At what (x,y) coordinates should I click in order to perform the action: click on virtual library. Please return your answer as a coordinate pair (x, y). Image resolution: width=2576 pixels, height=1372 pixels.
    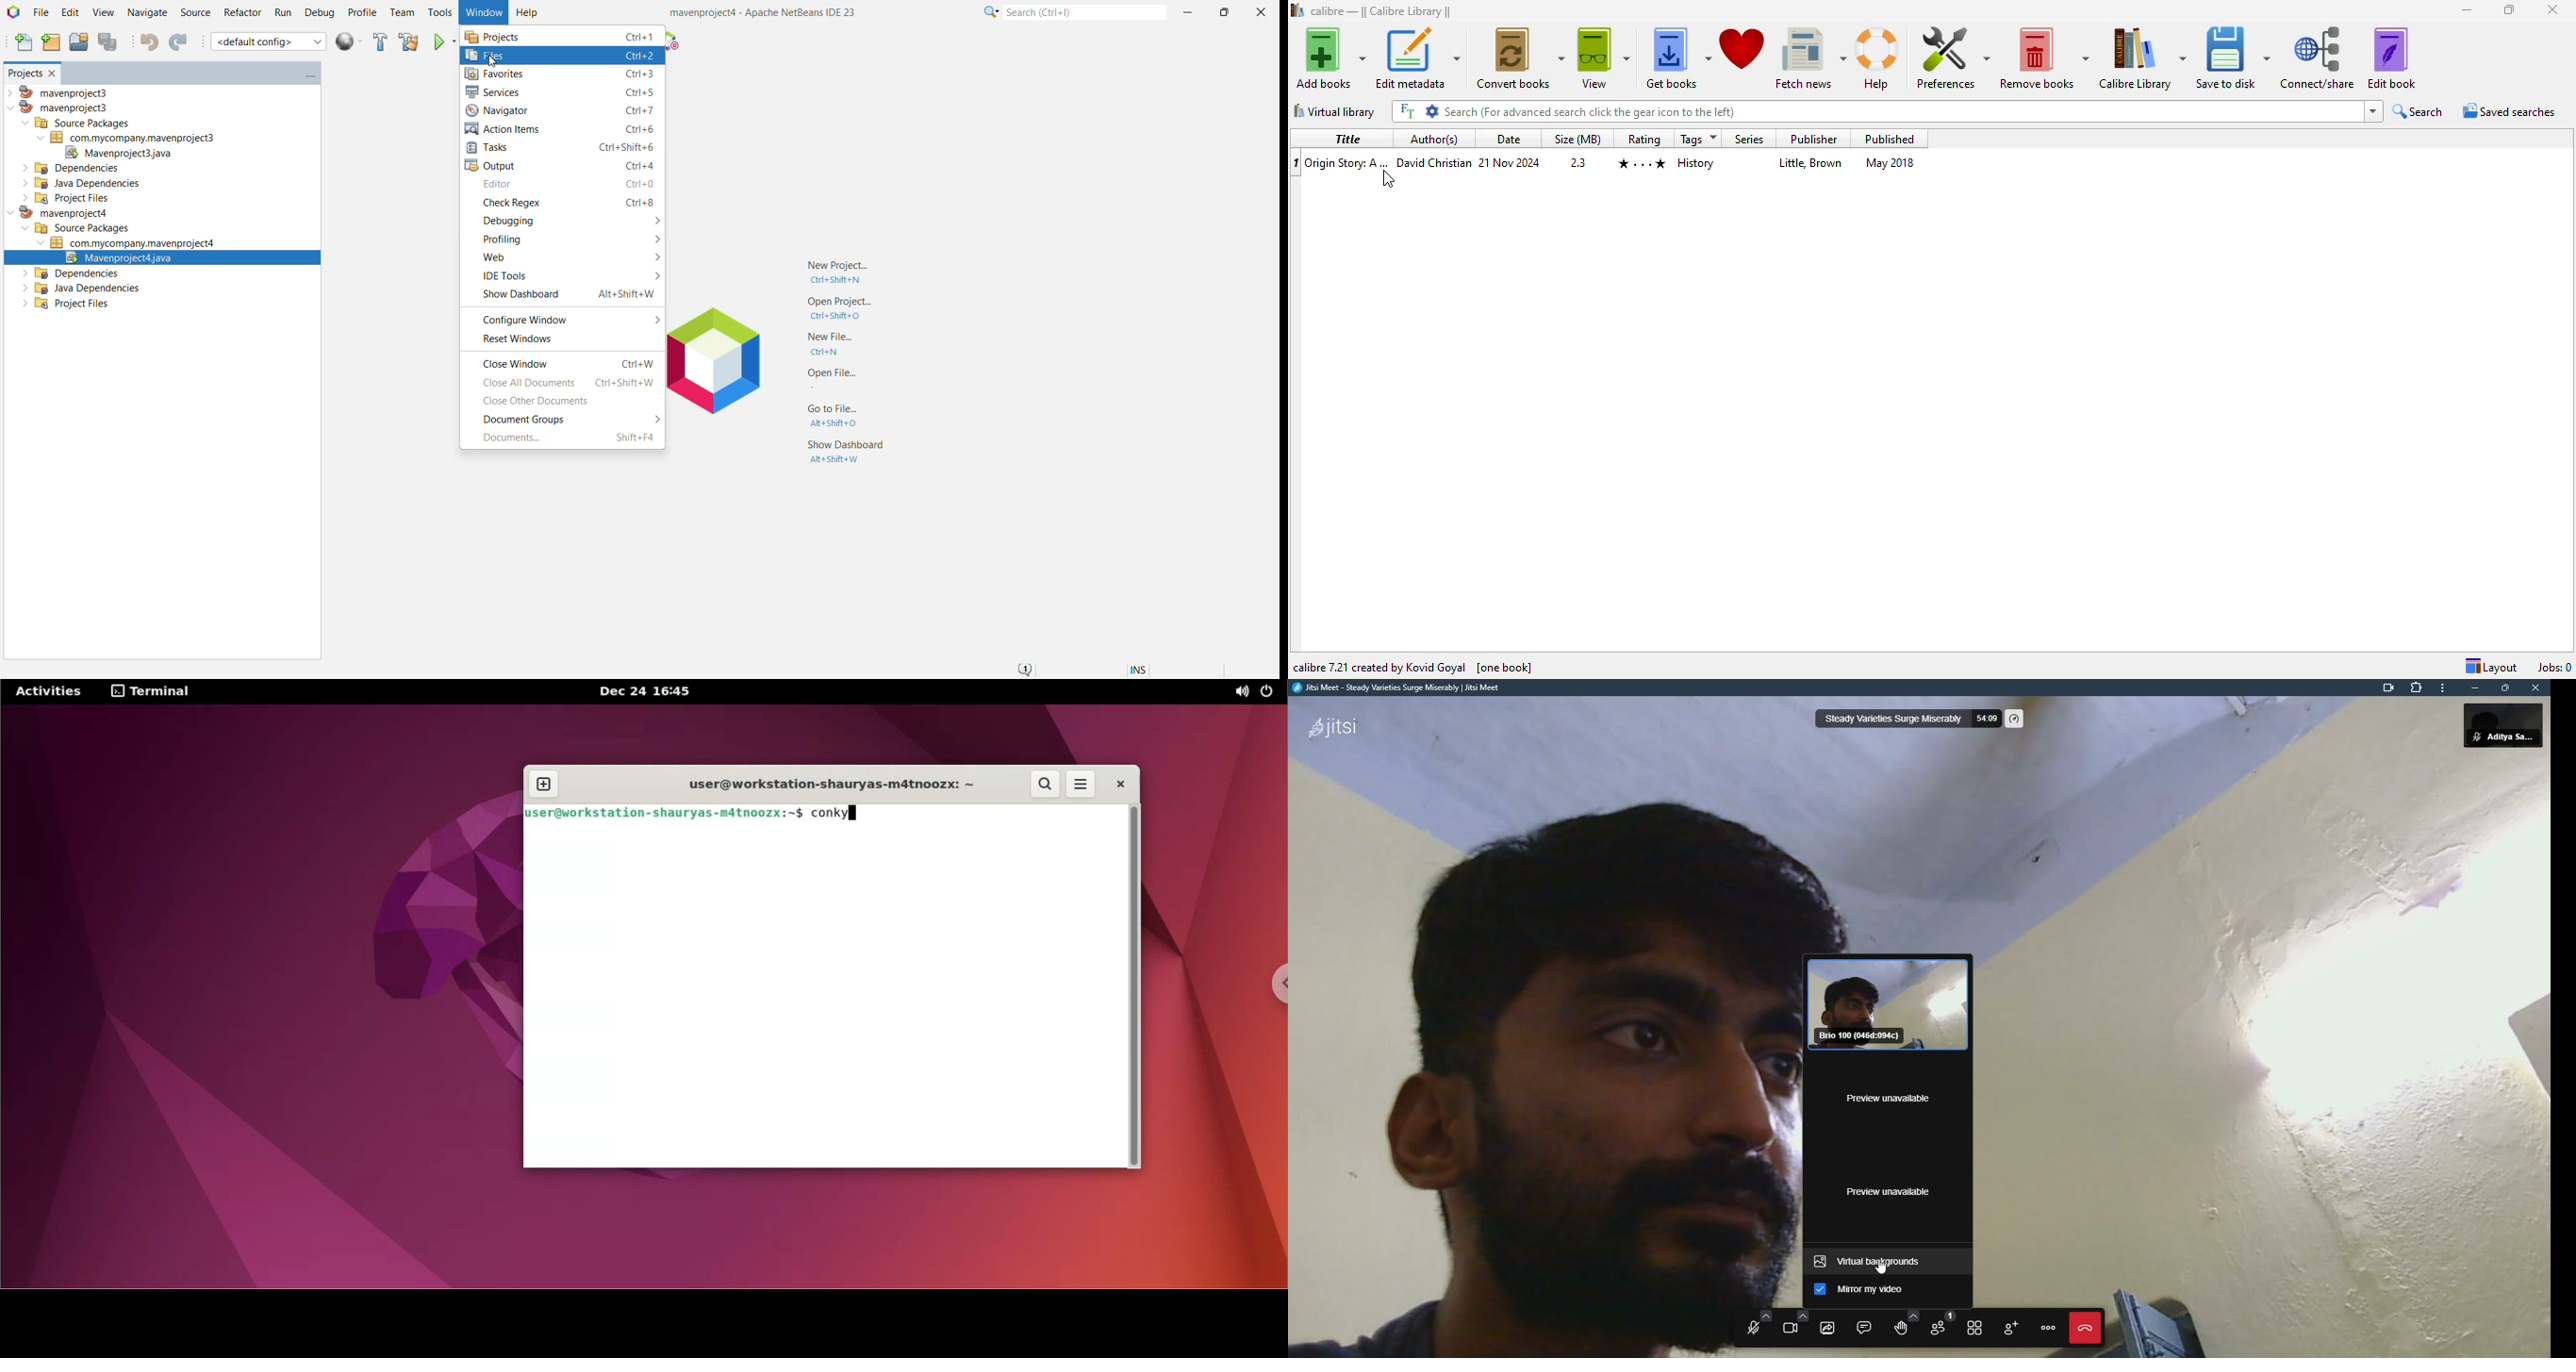
    Looking at the image, I should click on (1335, 111).